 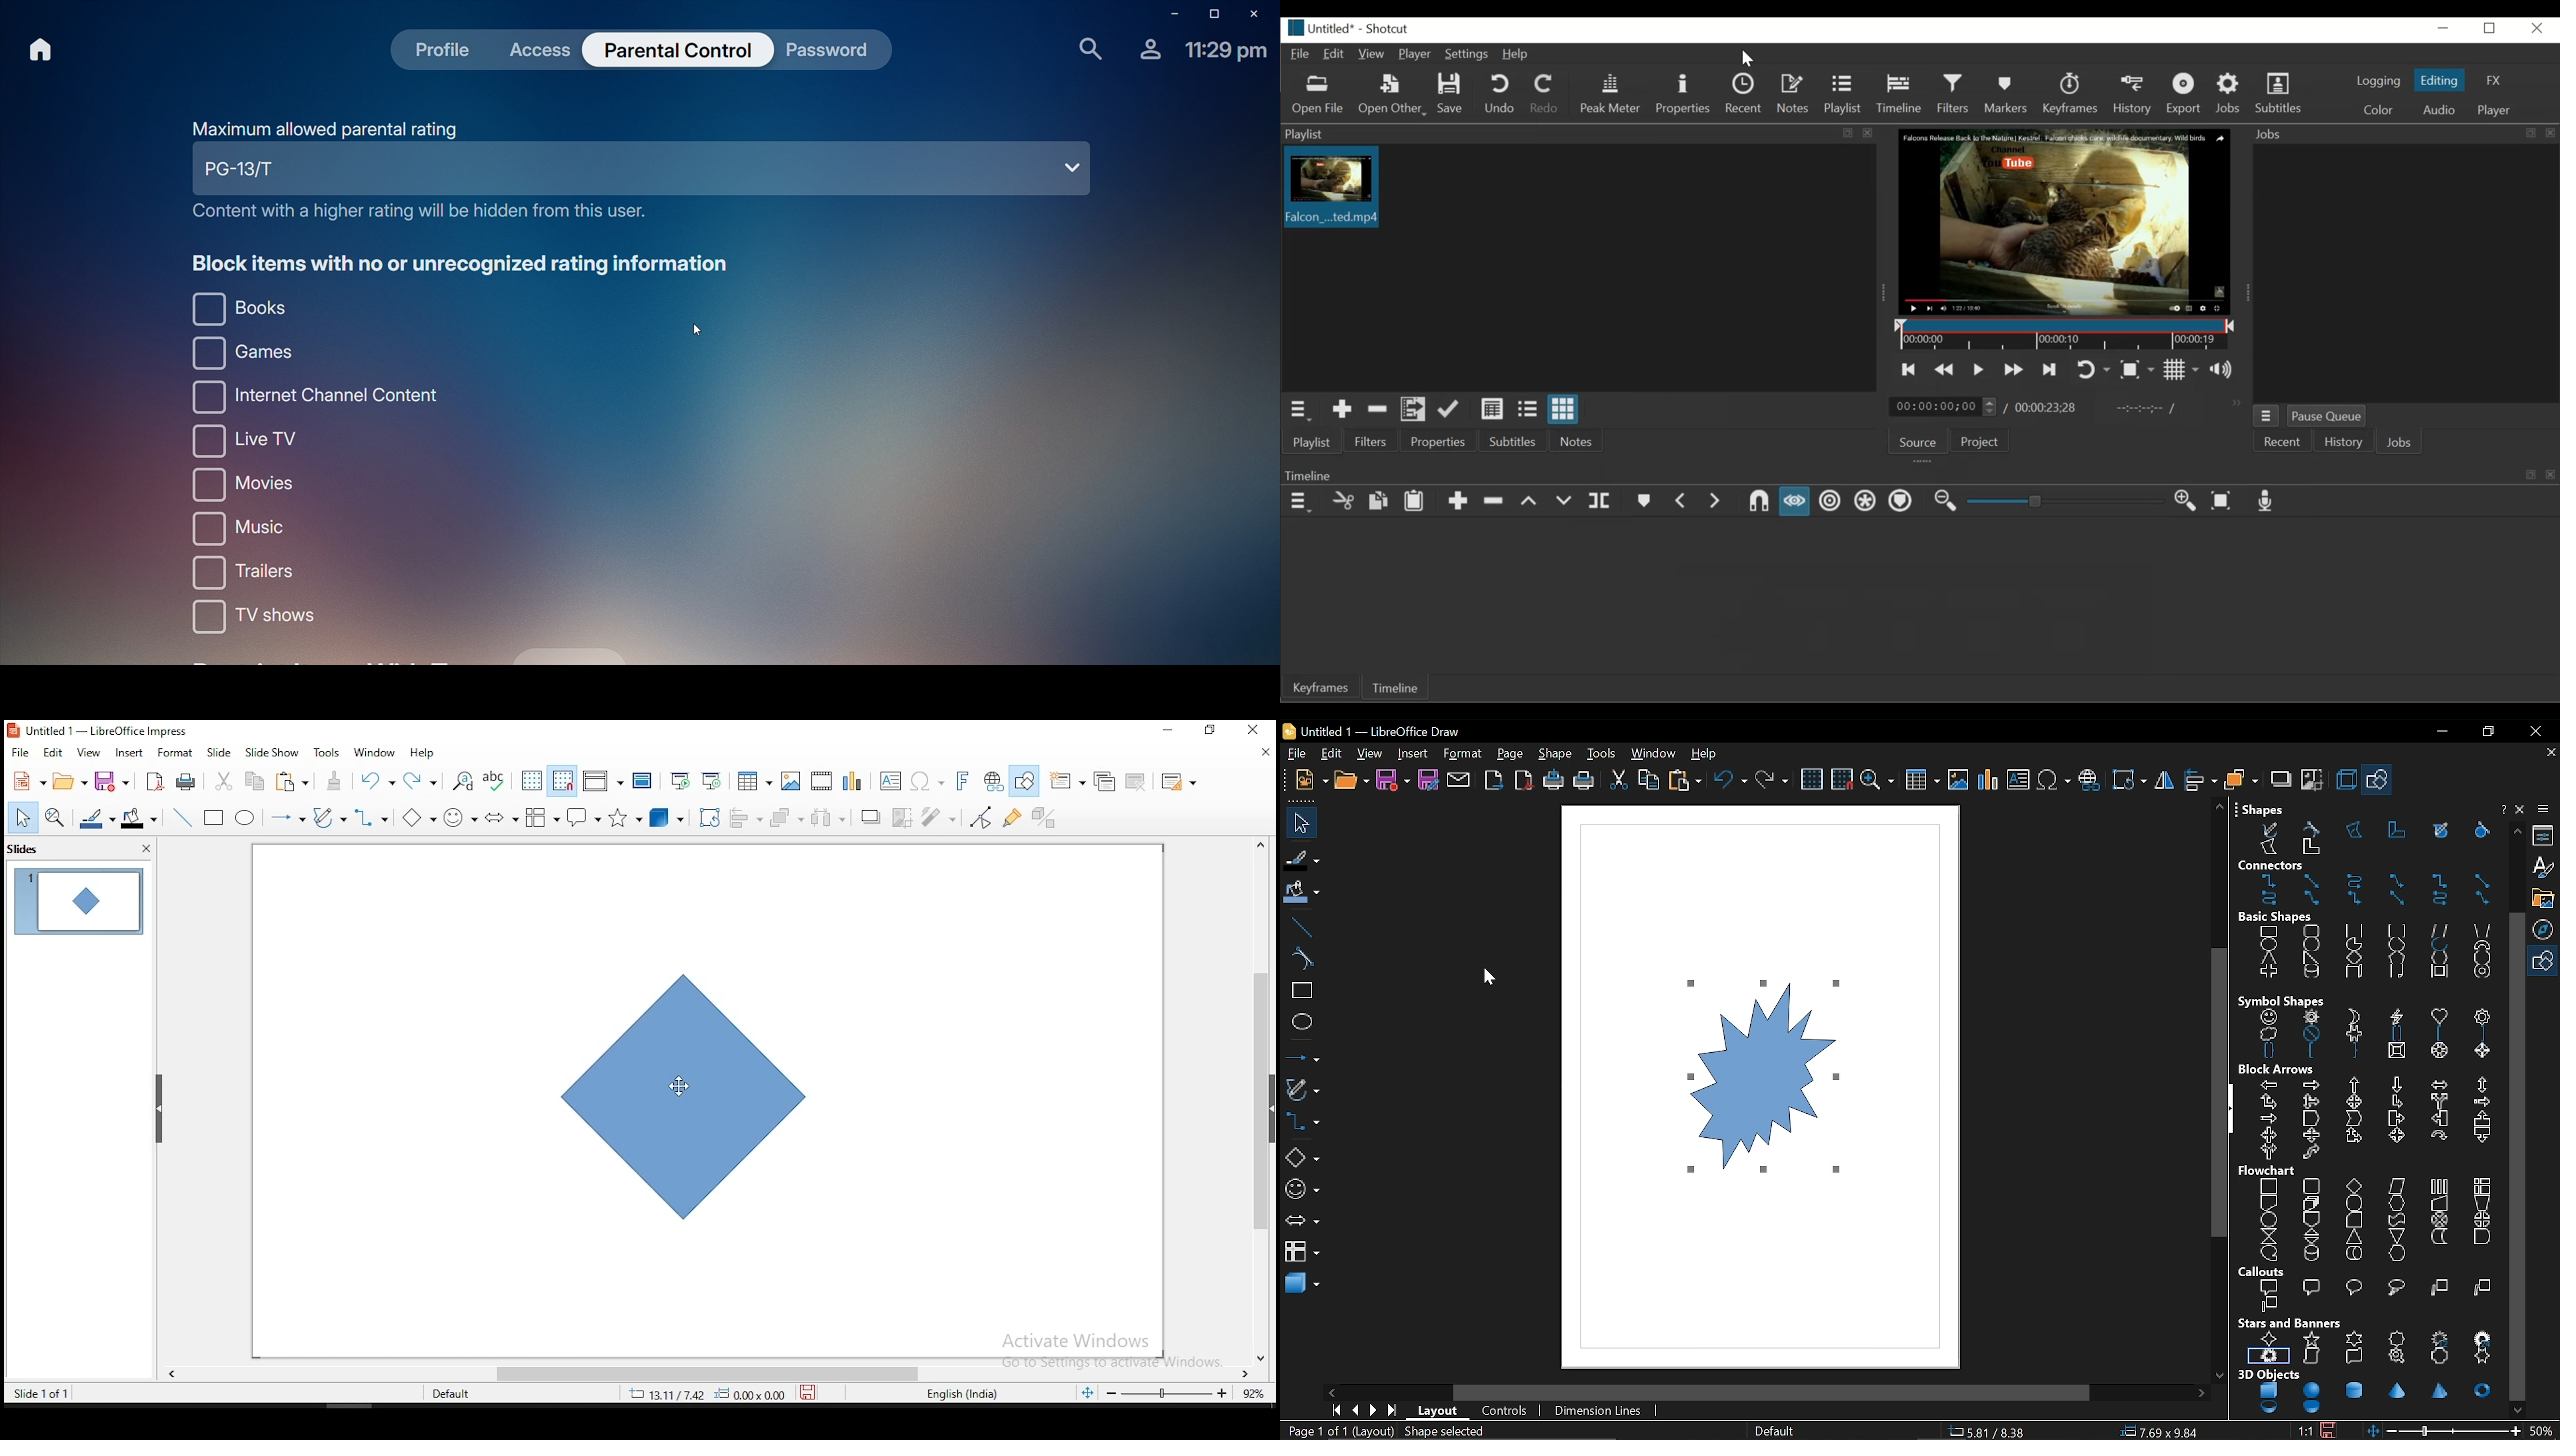 I want to click on connectors, so click(x=1301, y=1125).